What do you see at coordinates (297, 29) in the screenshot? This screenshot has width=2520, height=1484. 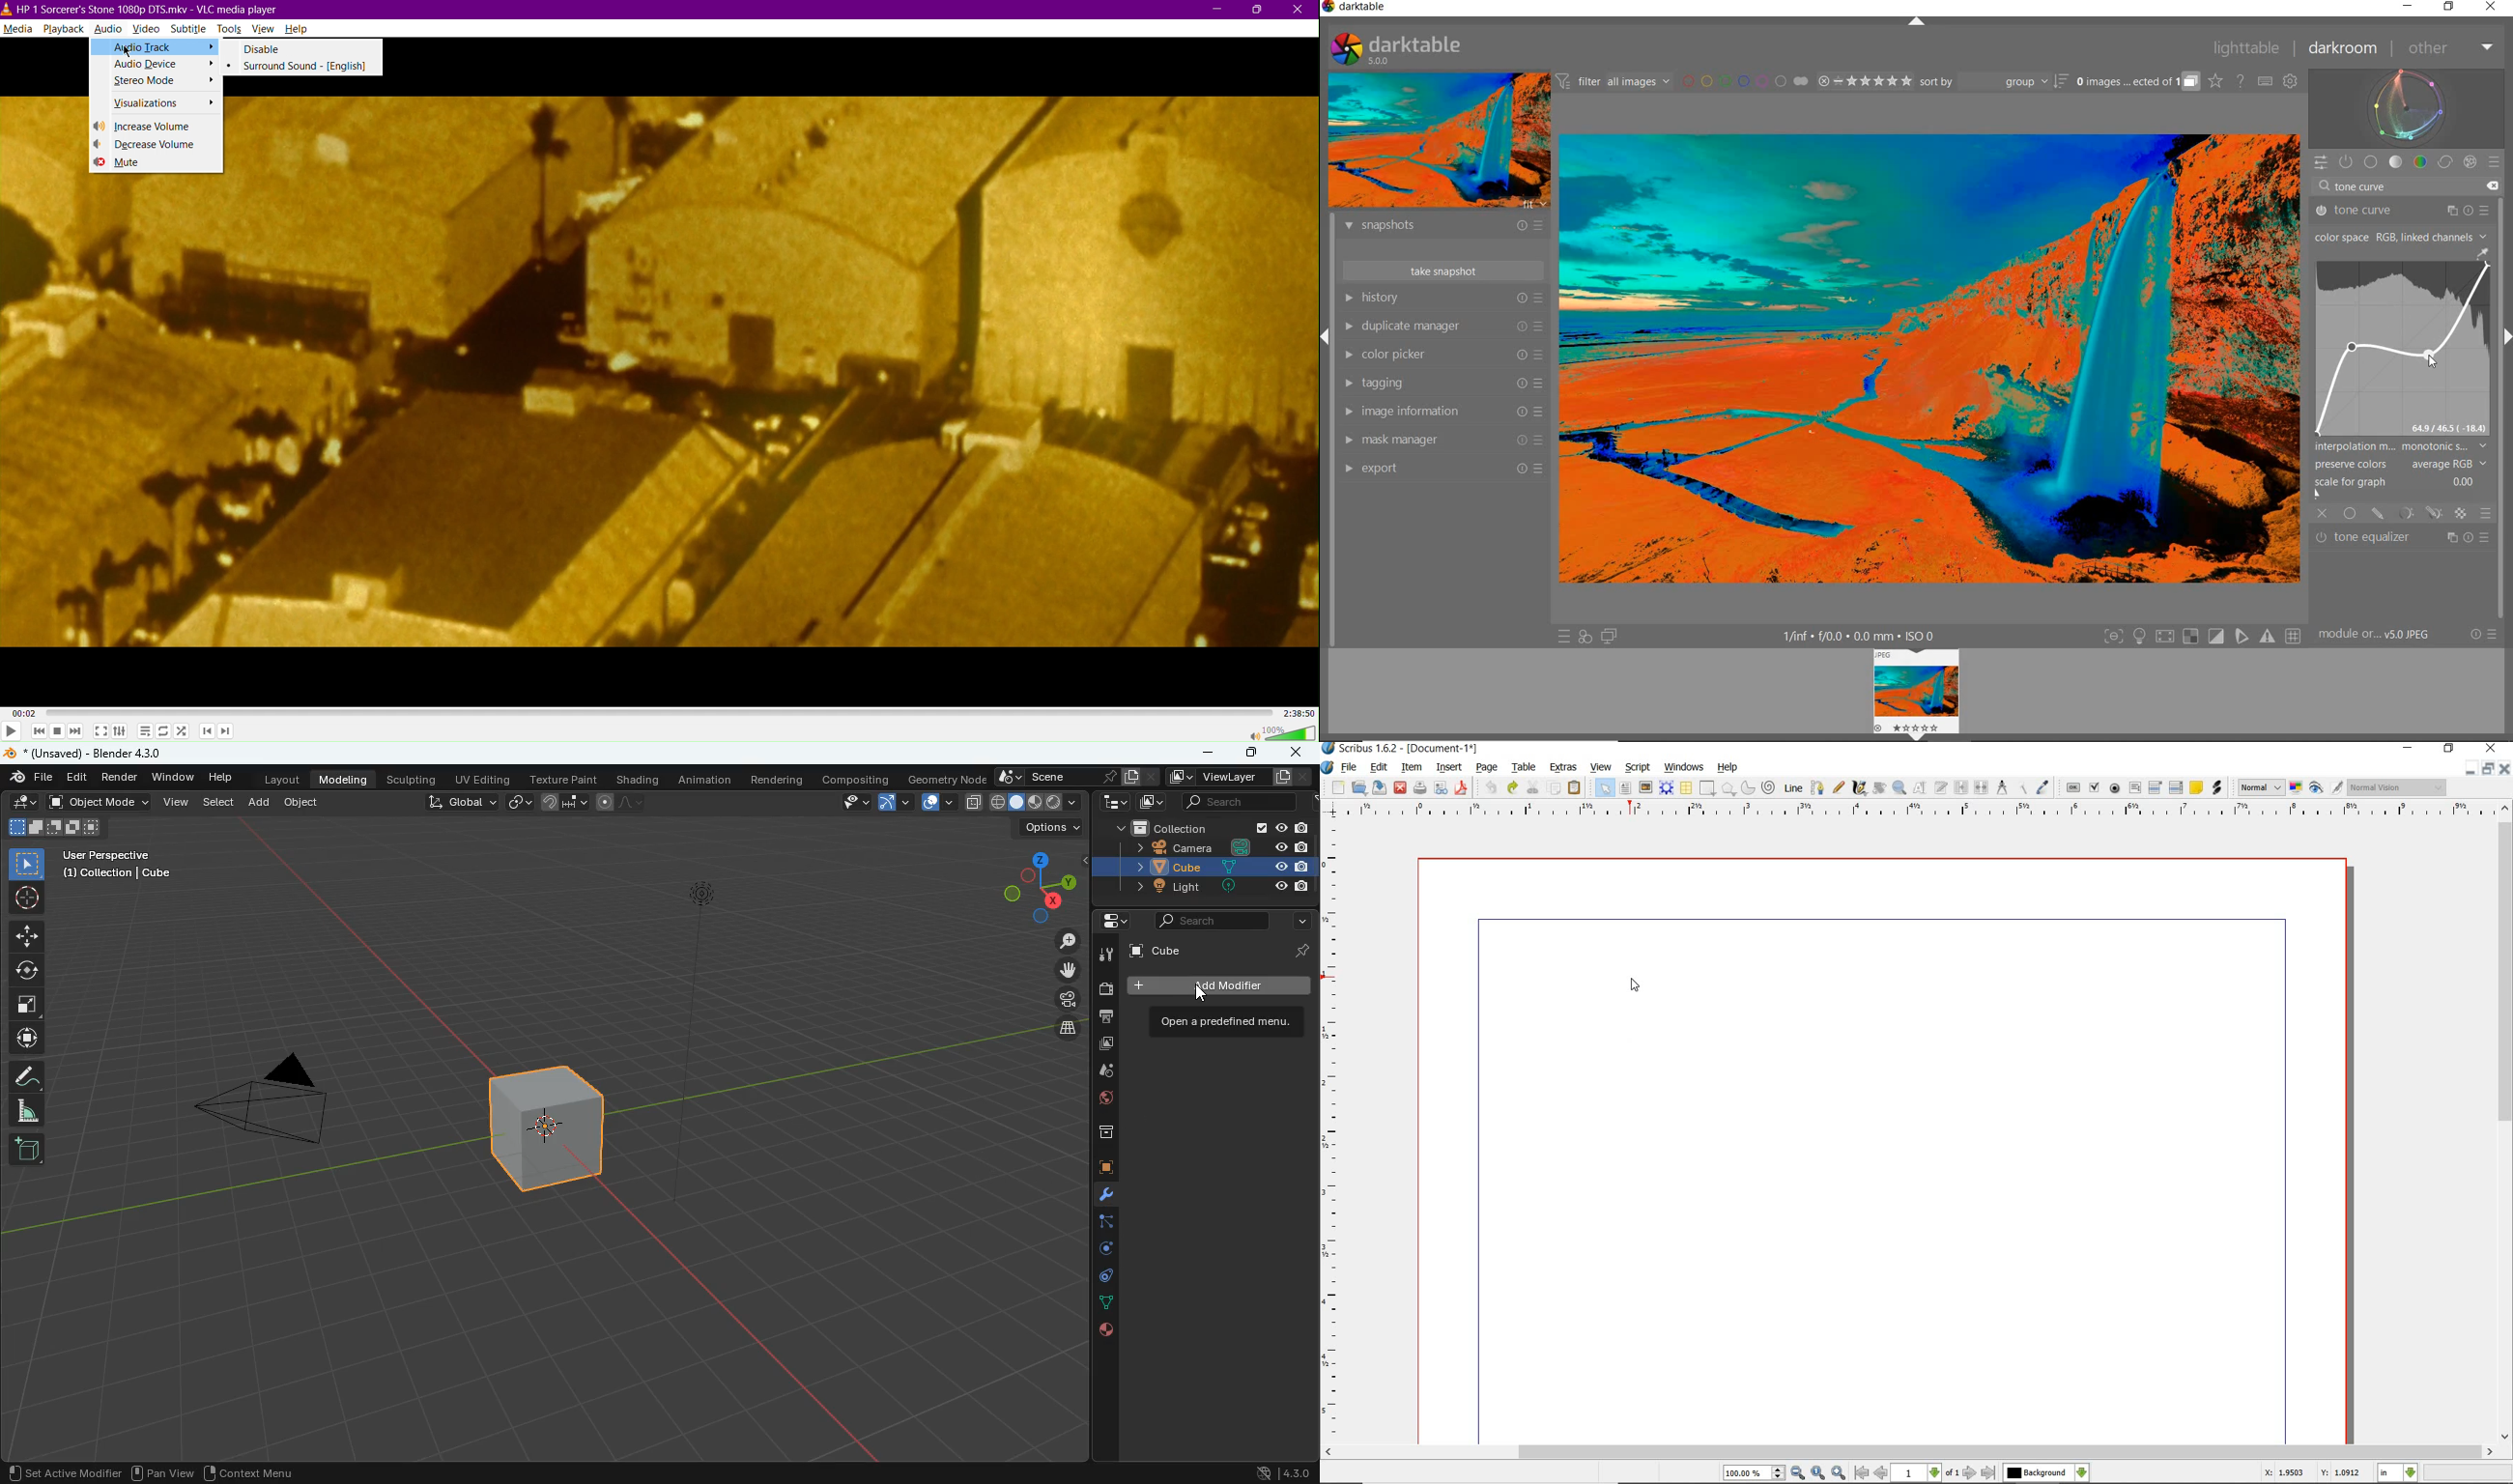 I see `Help` at bounding box center [297, 29].